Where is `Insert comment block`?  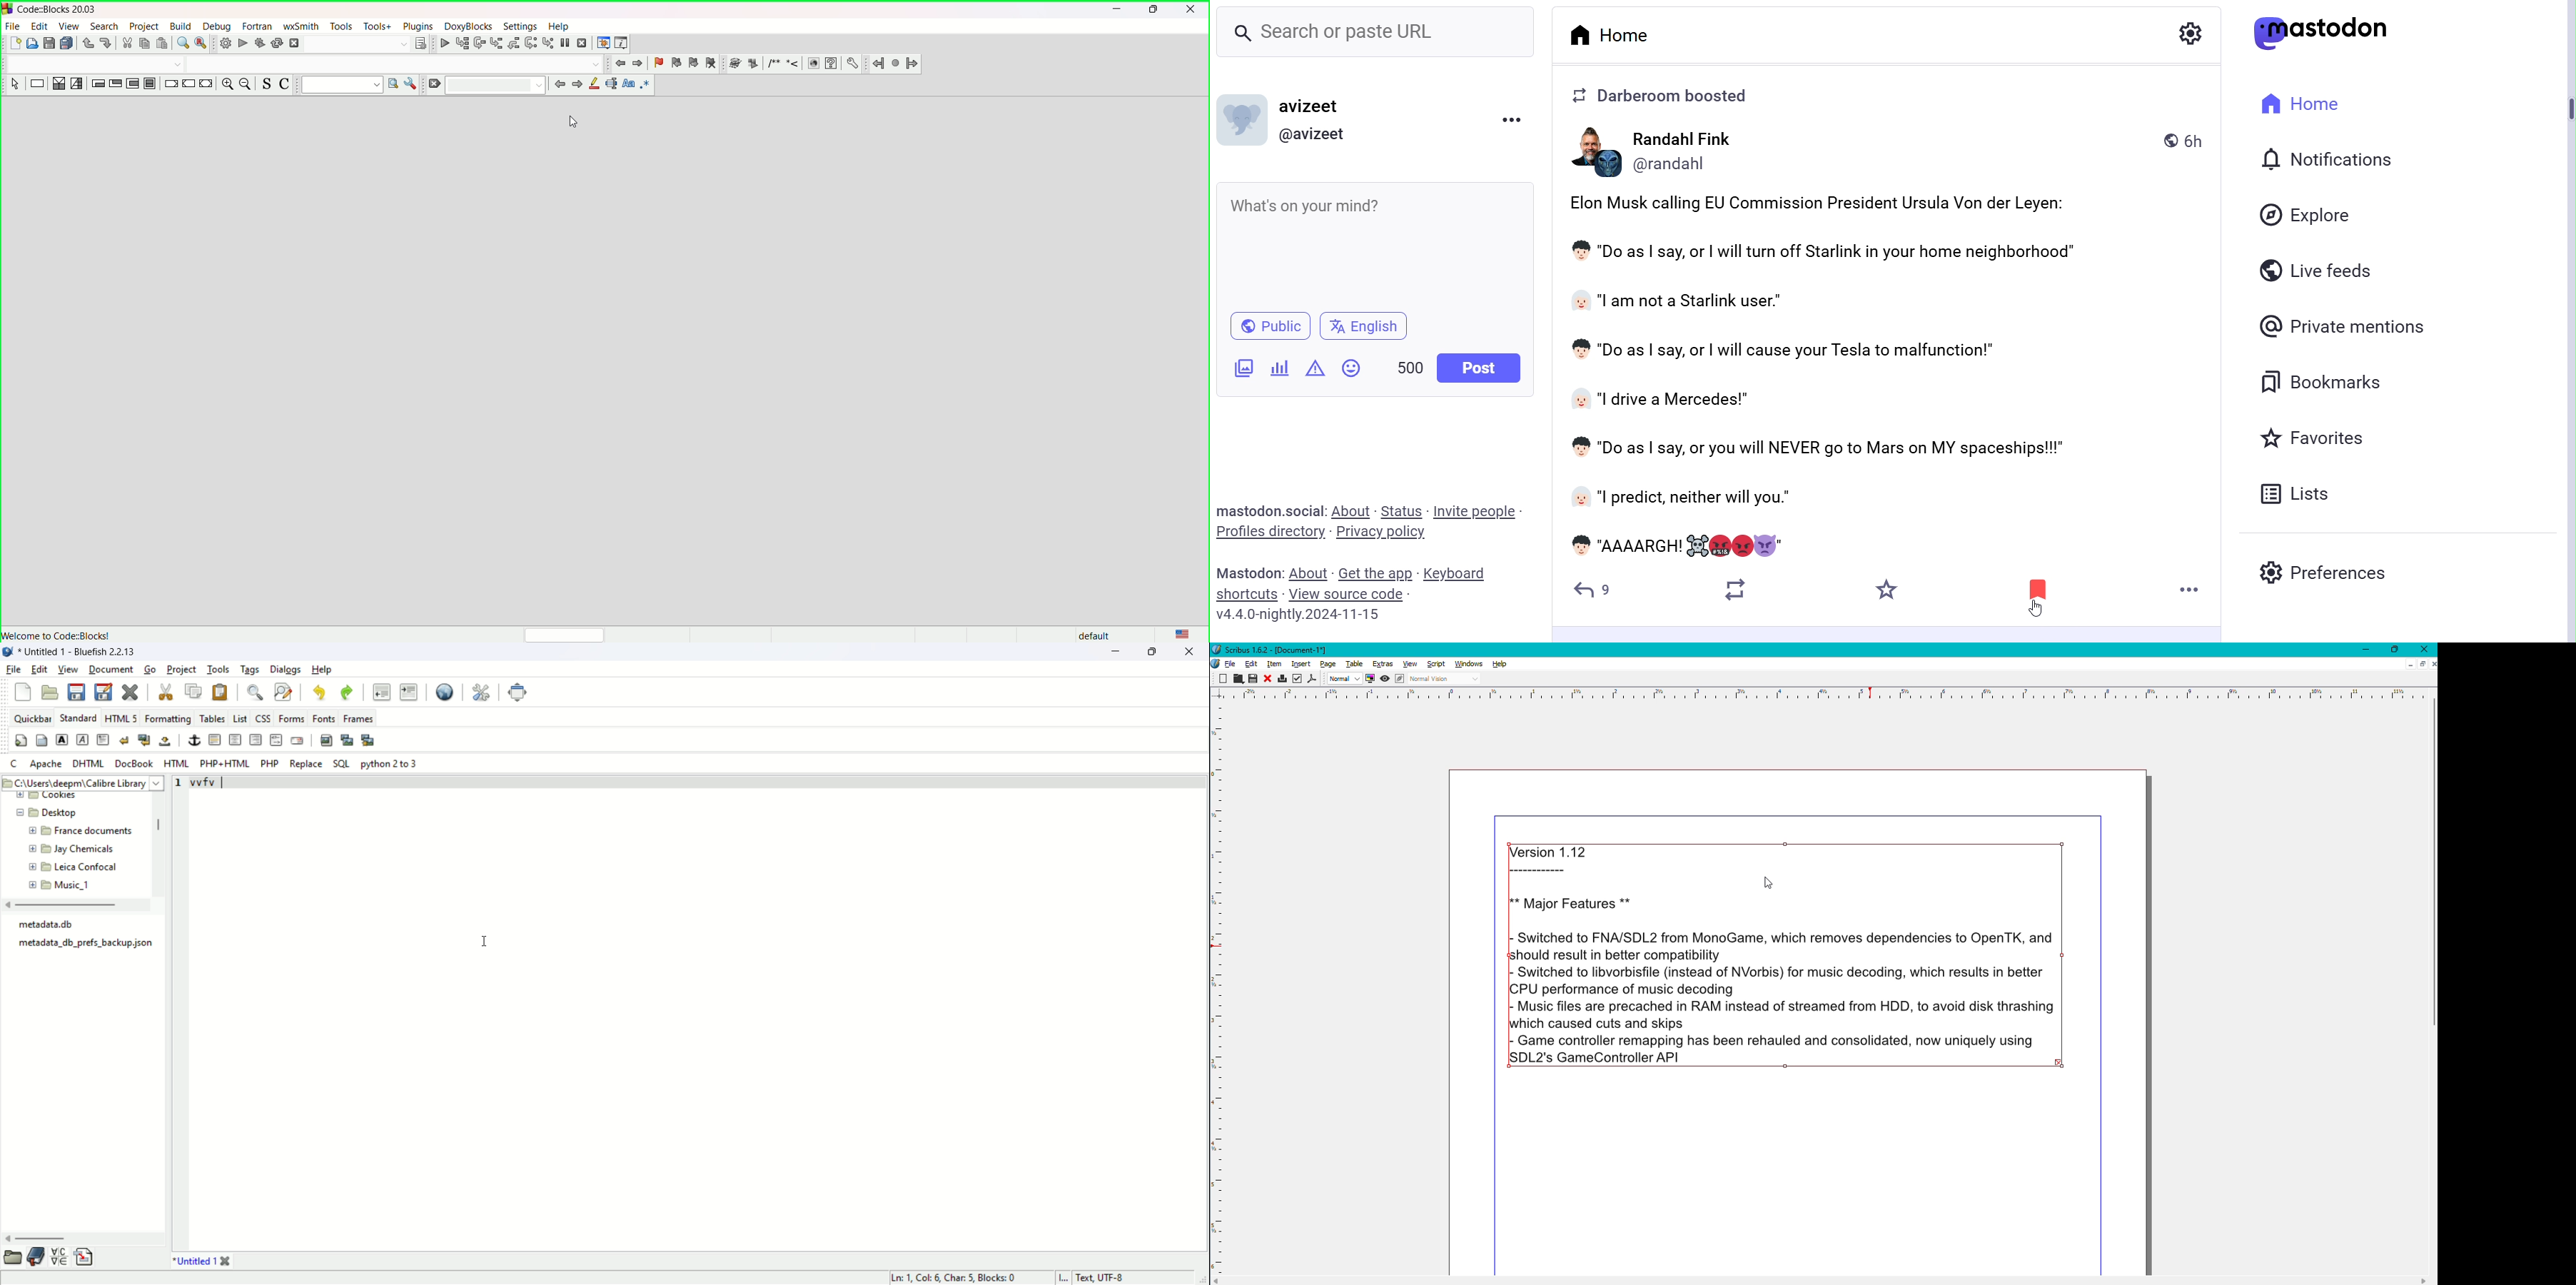 Insert comment block is located at coordinates (772, 64).